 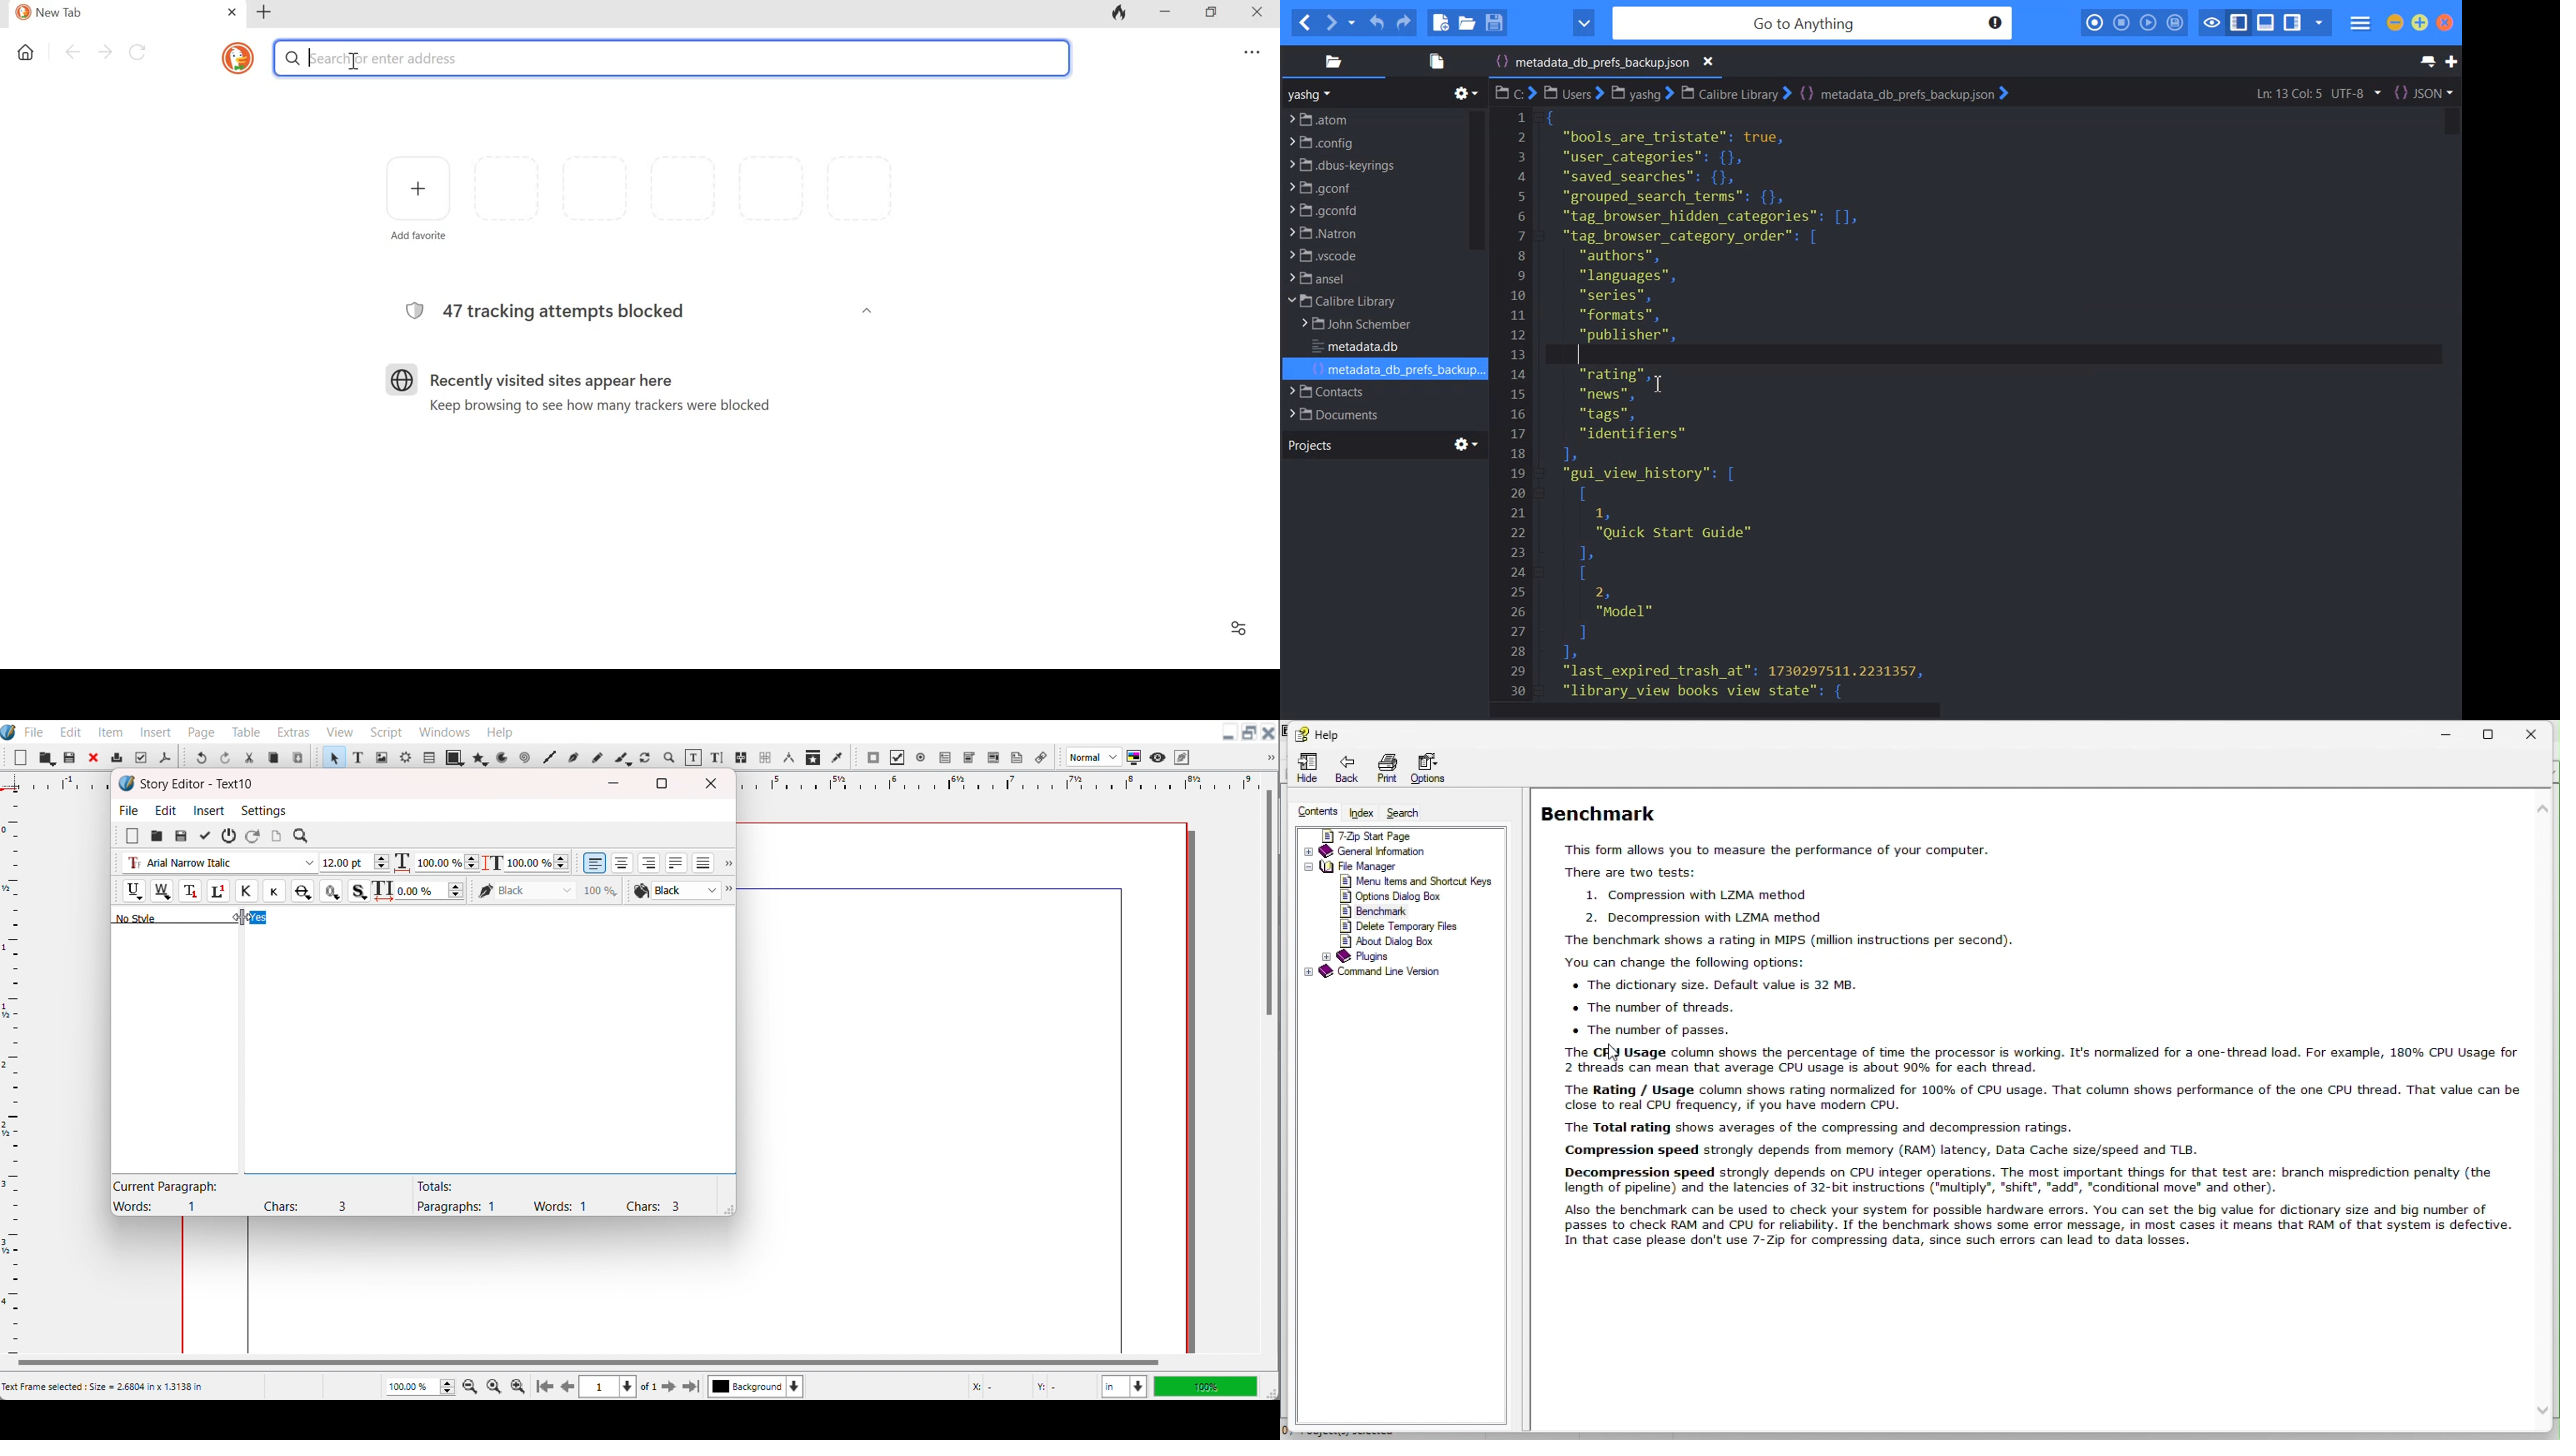 I want to click on Text Width adjuster, so click(x=431, y=891).